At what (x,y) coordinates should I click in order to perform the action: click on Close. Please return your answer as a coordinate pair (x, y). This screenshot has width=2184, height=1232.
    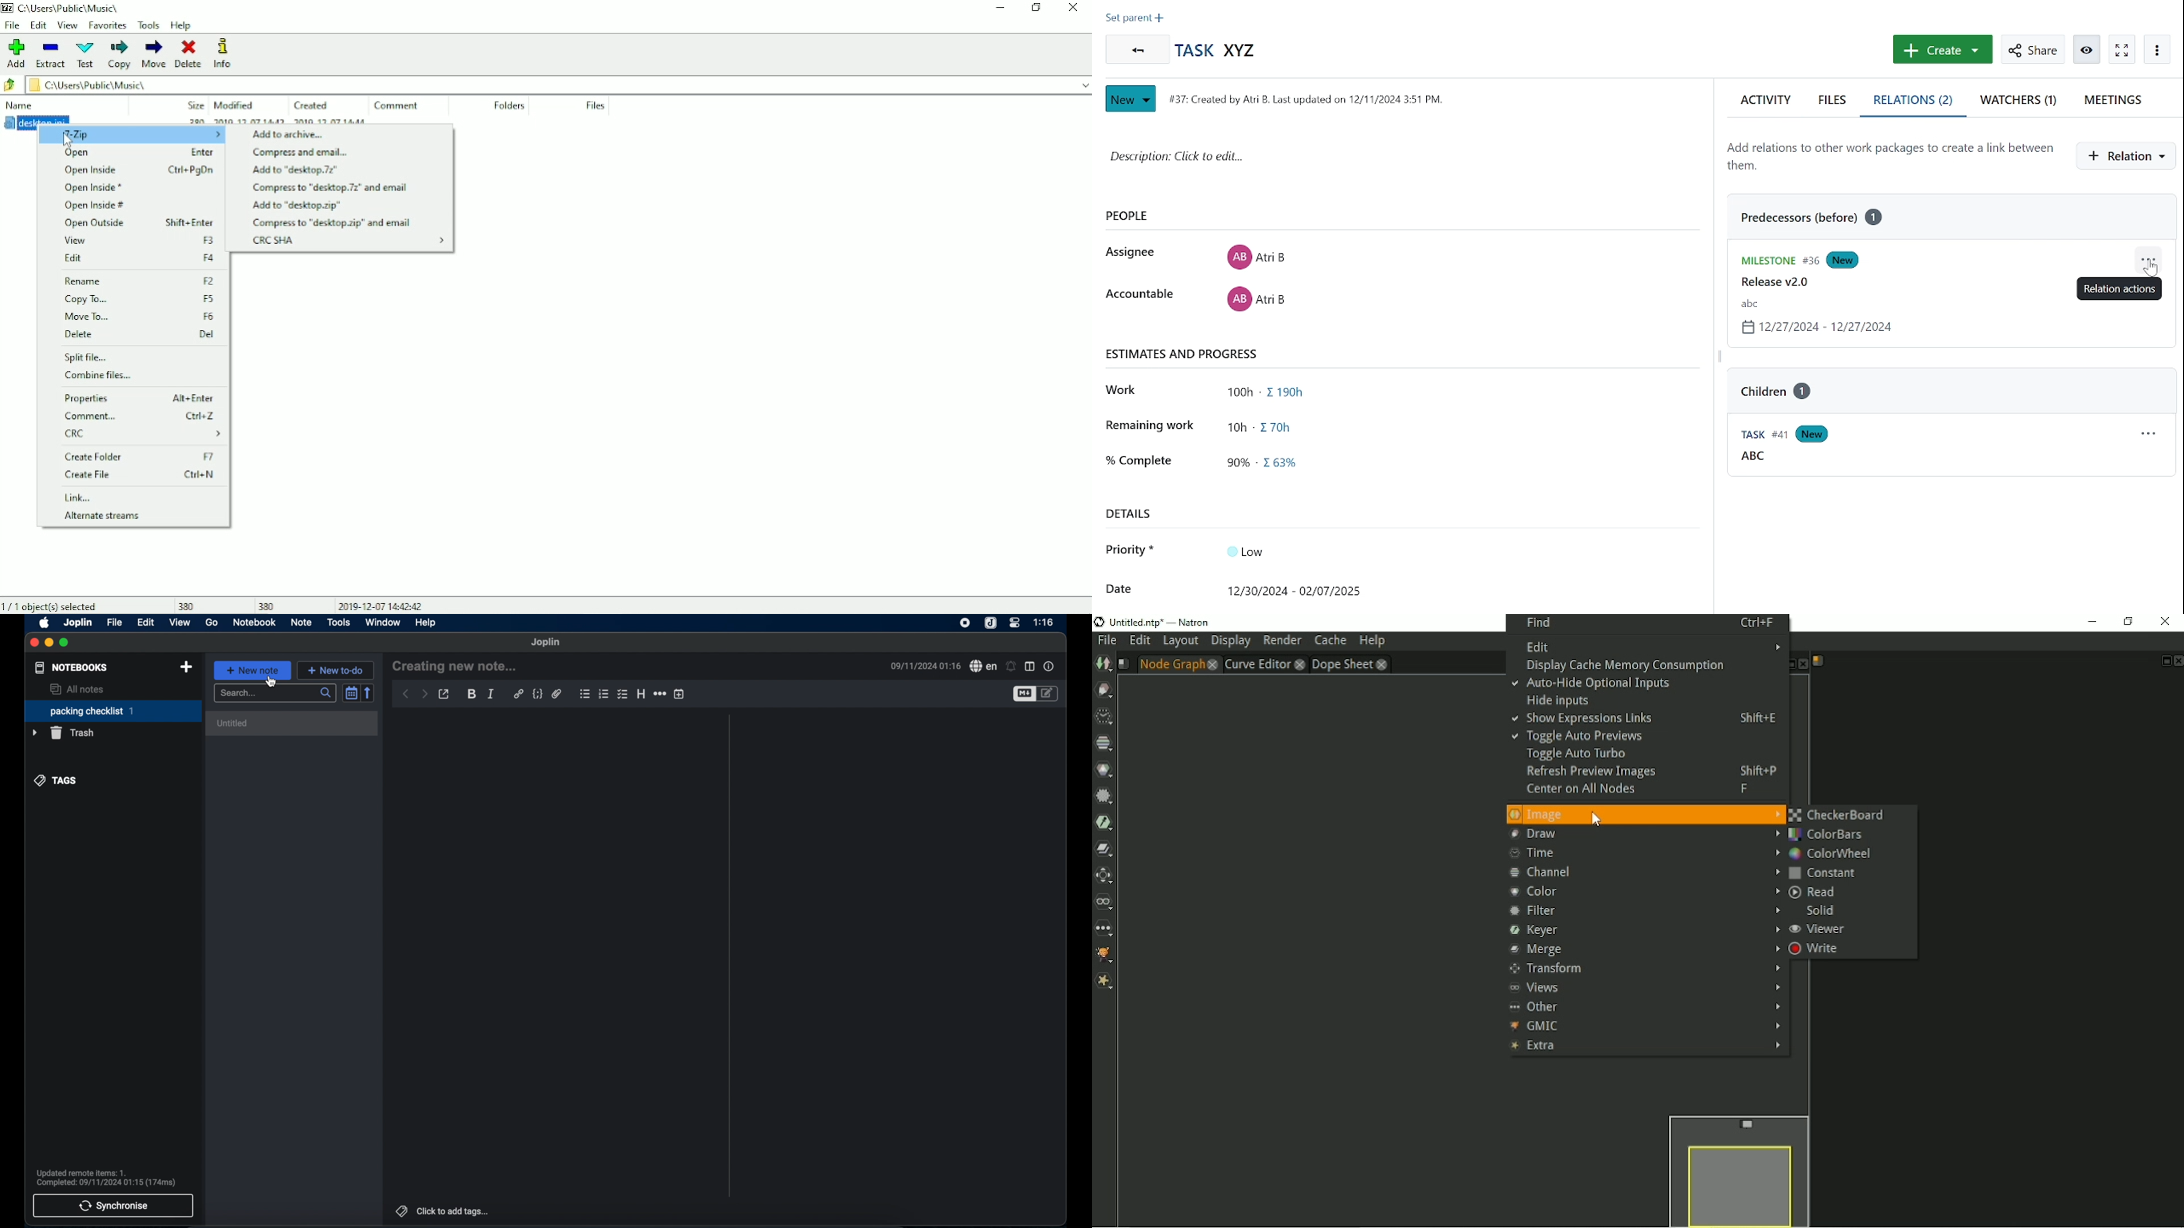
    Looking at the image, I should click on (1073, 8).